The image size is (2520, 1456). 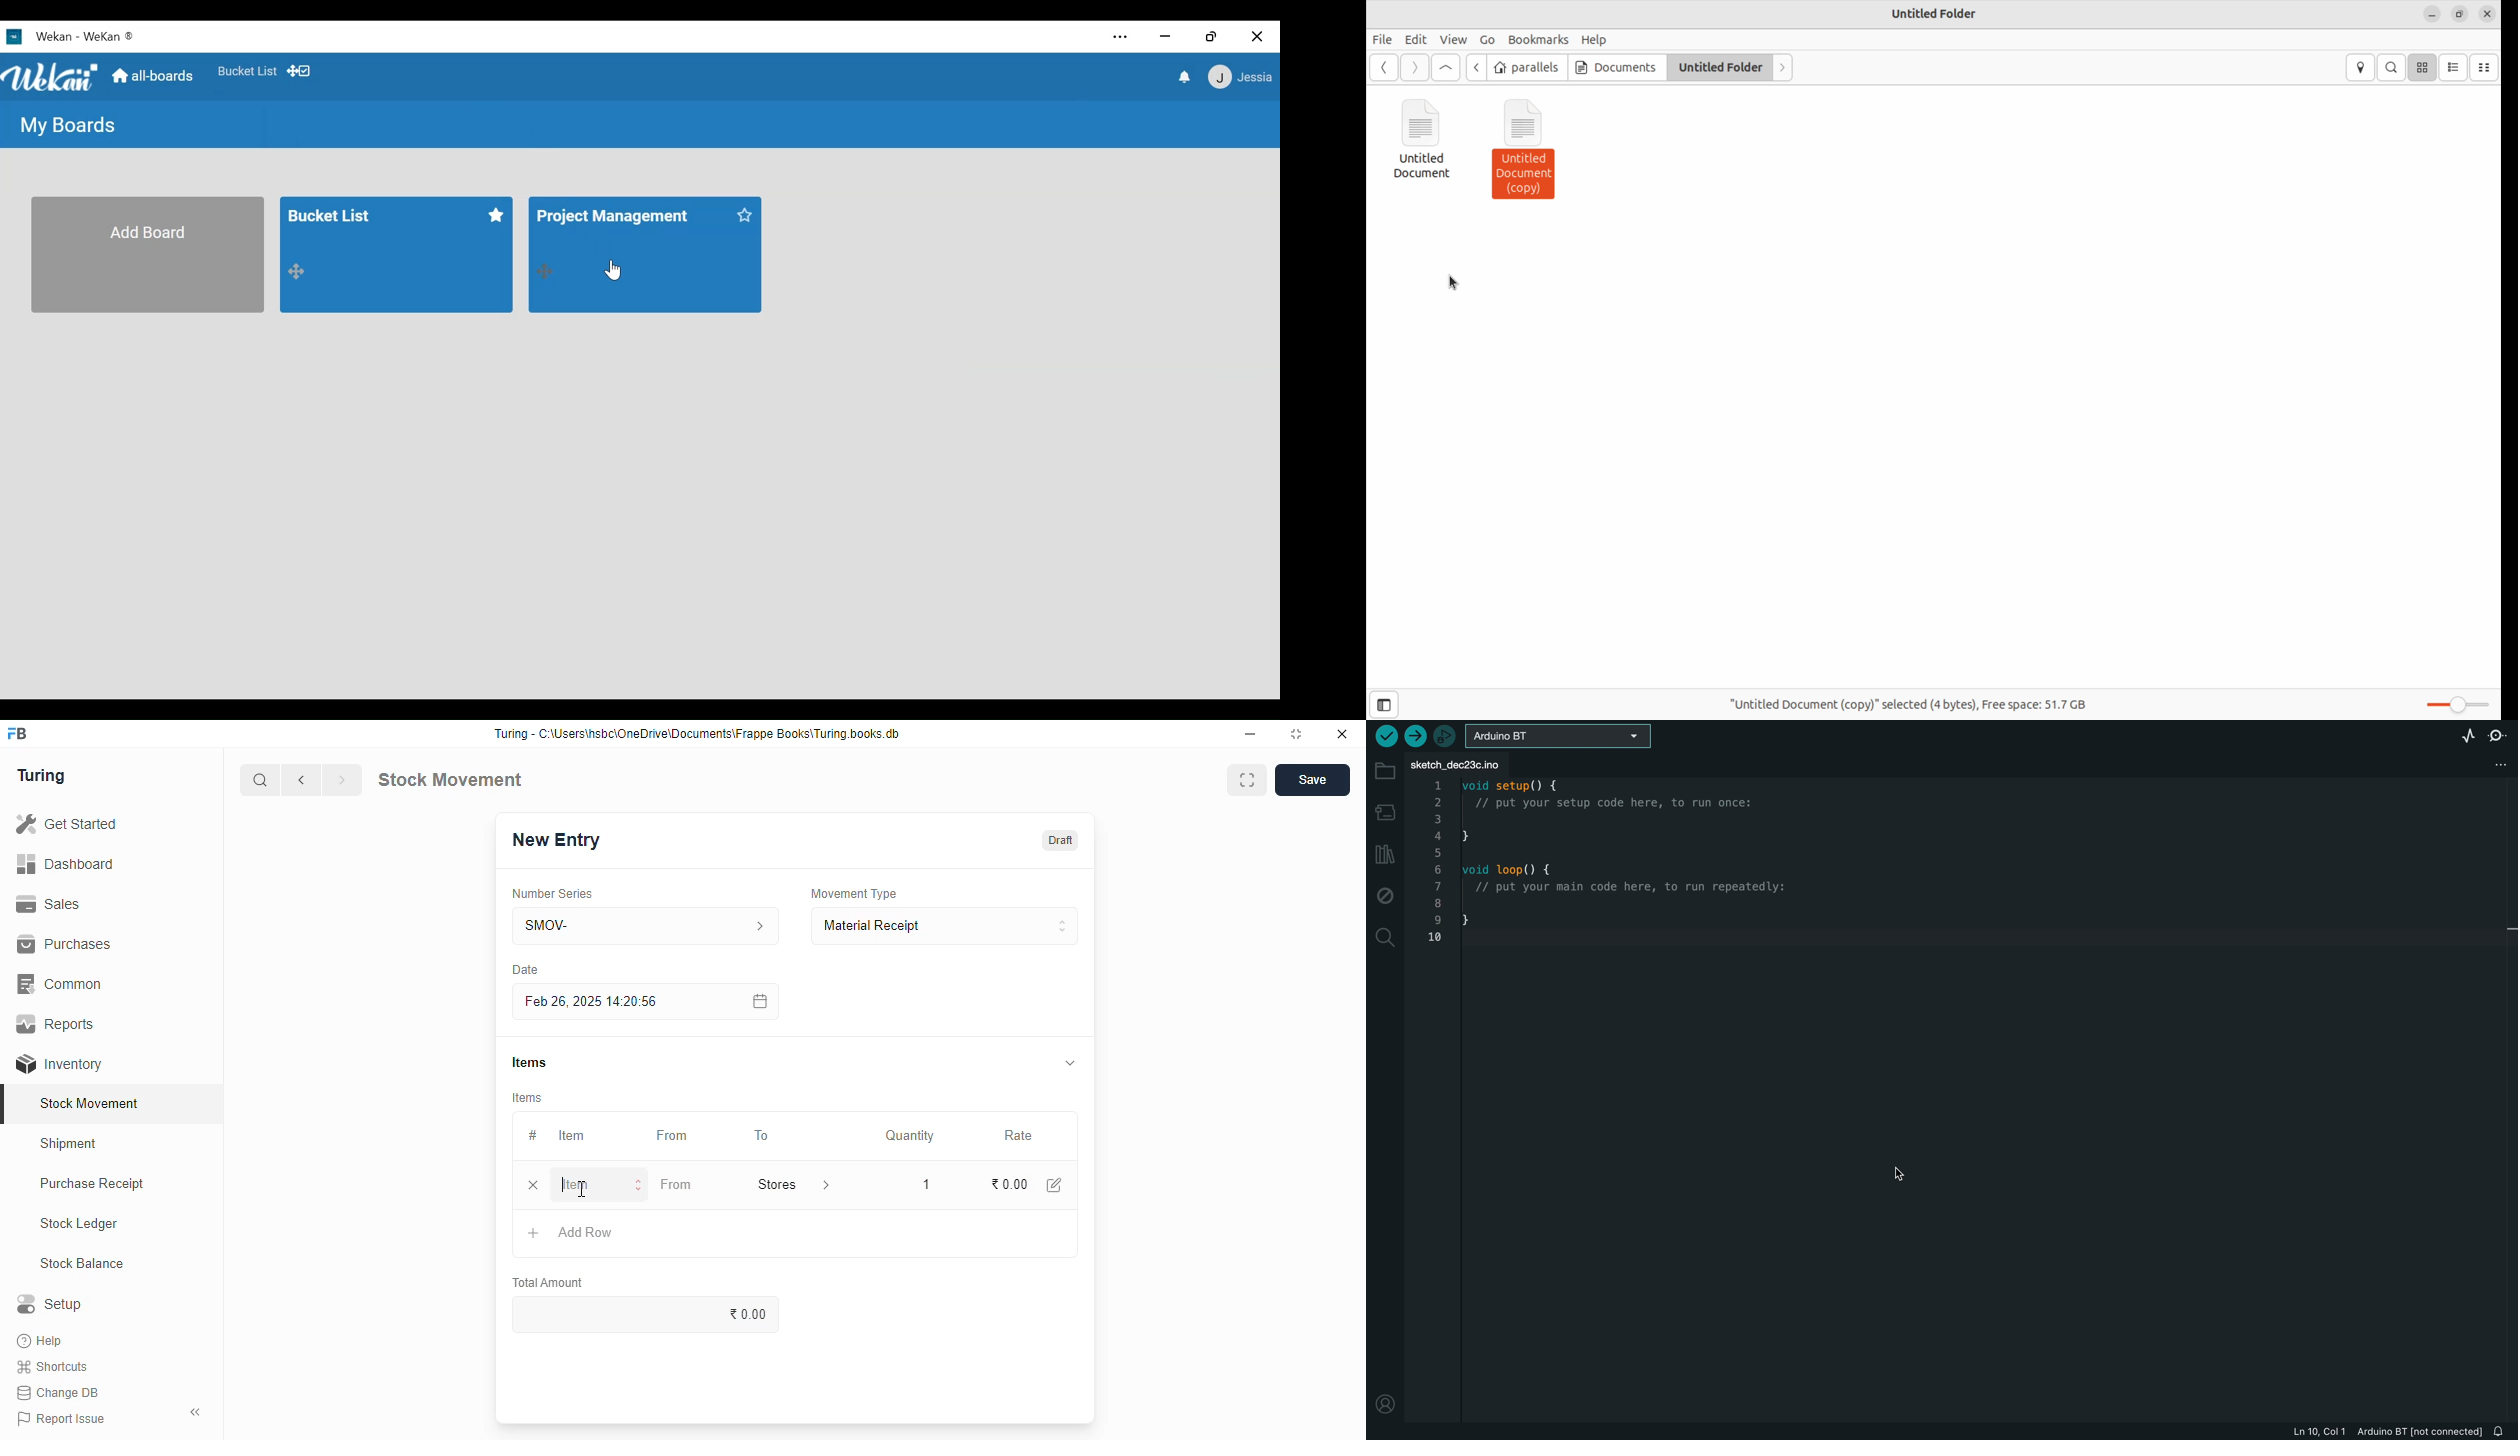 What do you see at coordinates (549, 1283) in the screenshot?
I see `total amount` at bounding box center [549, 1283].